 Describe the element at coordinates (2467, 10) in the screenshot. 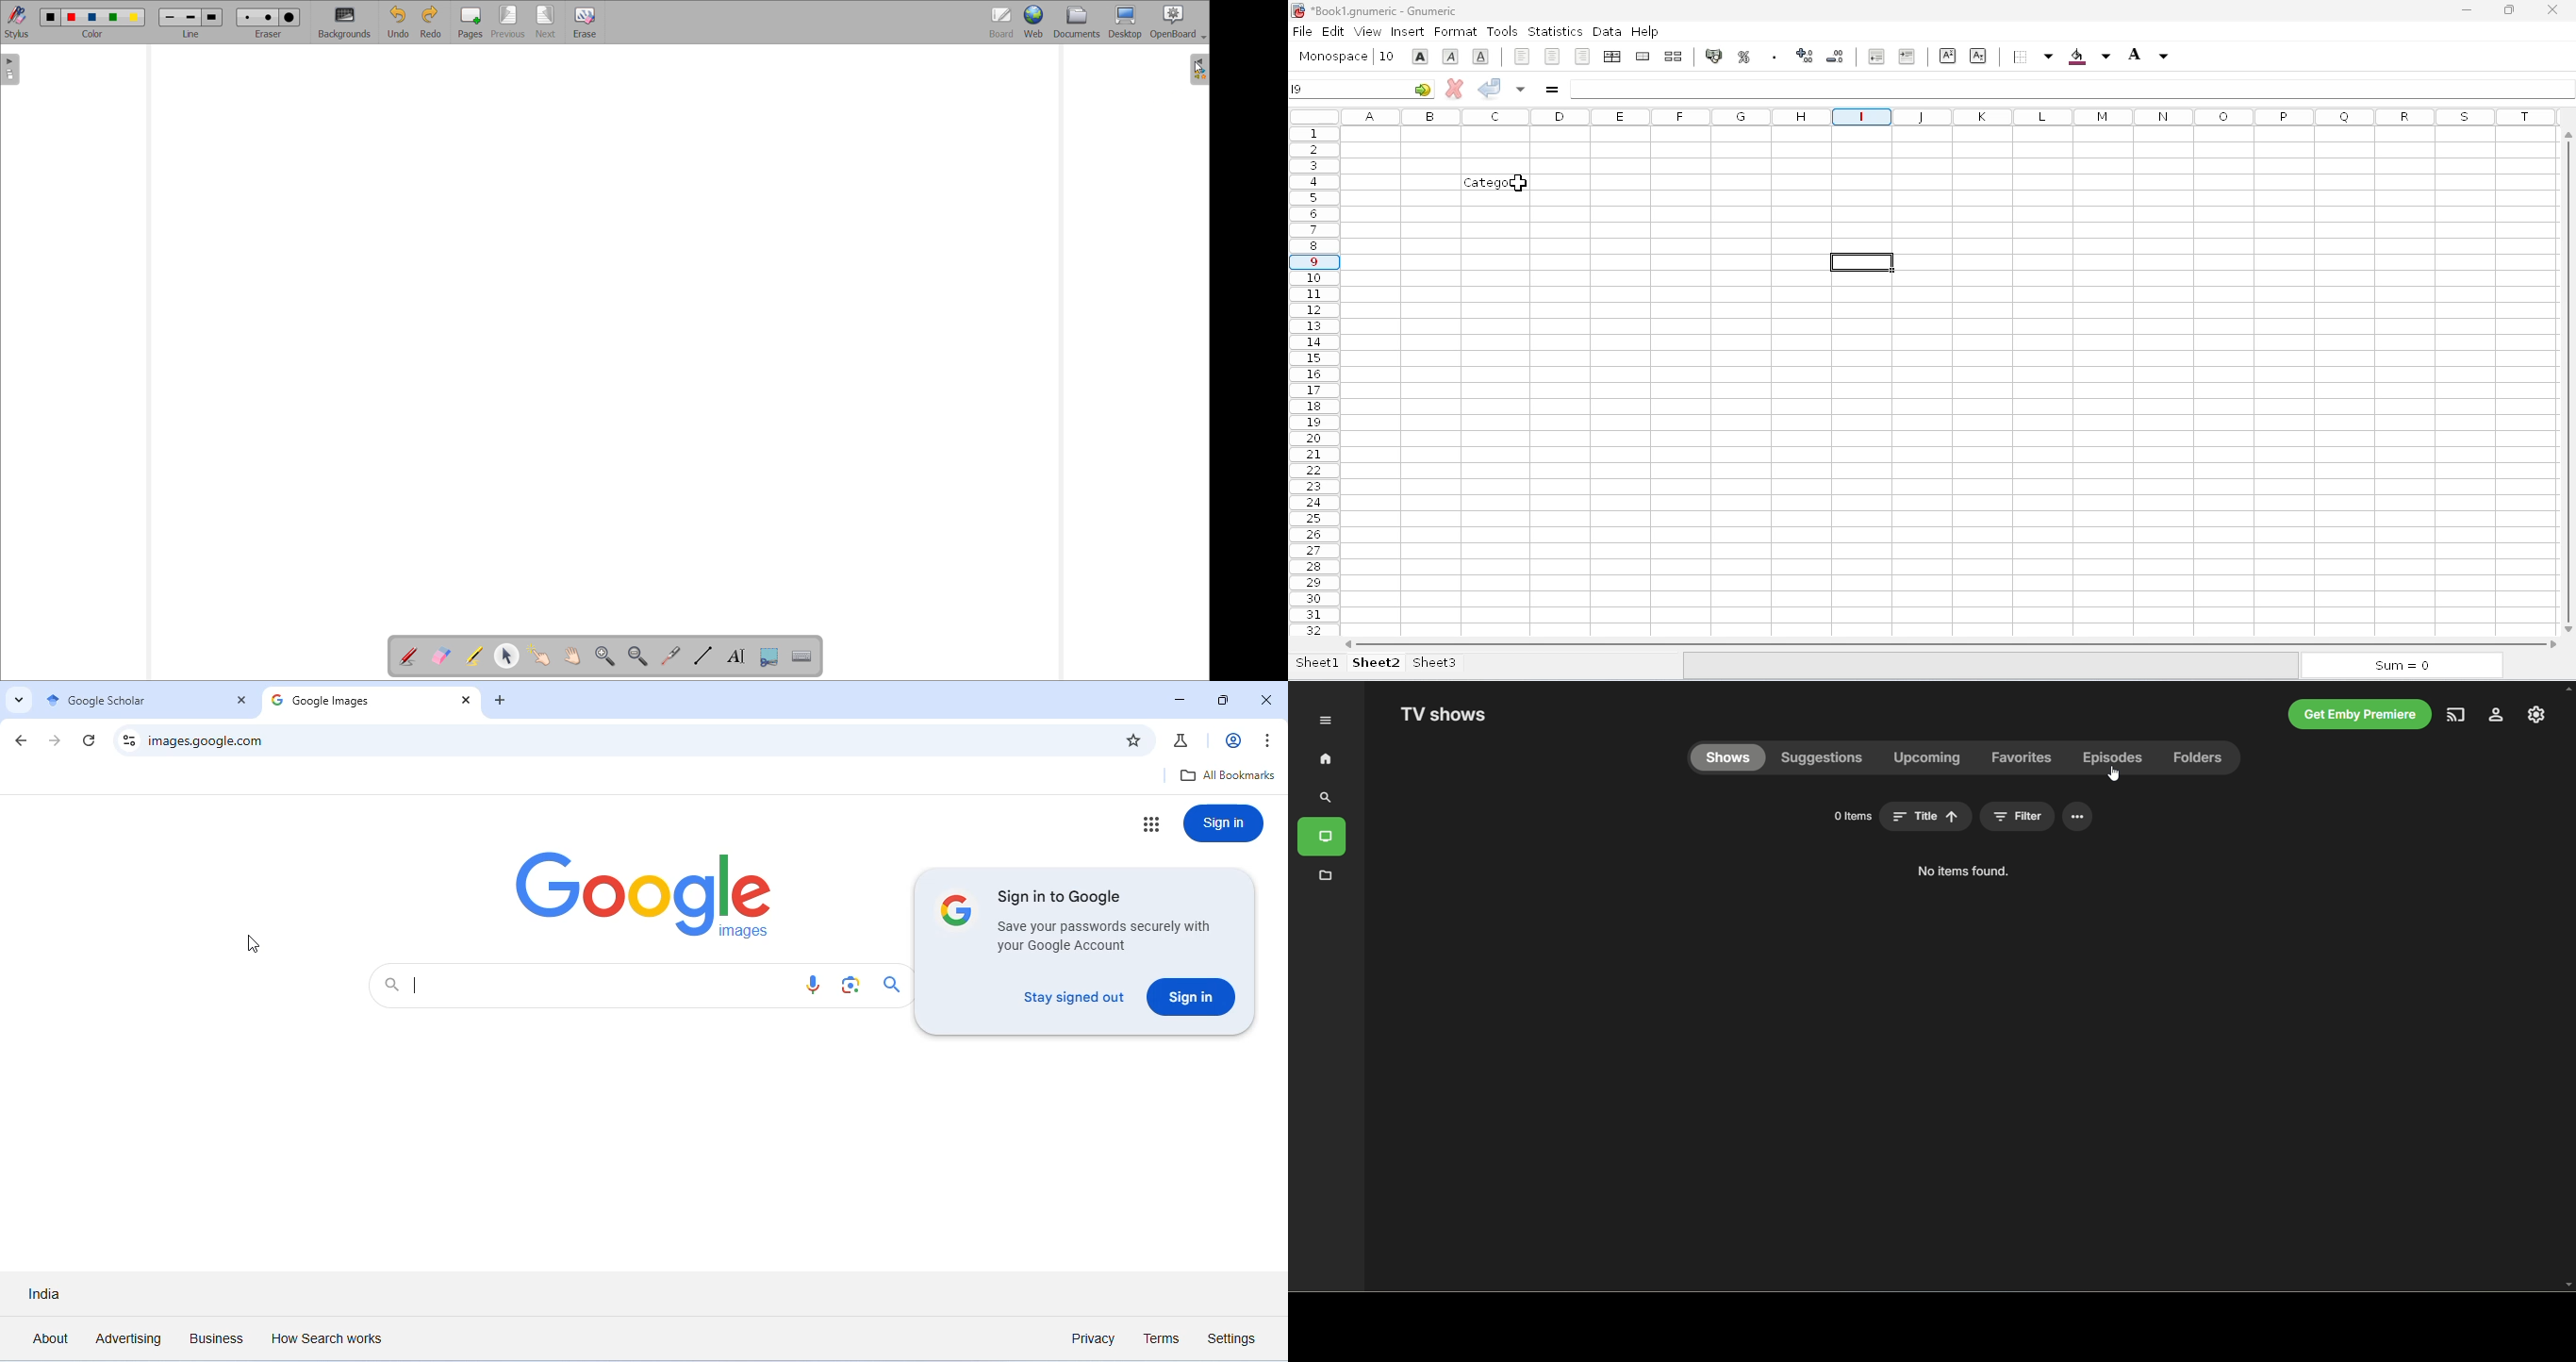

I see `minimize` at that location.